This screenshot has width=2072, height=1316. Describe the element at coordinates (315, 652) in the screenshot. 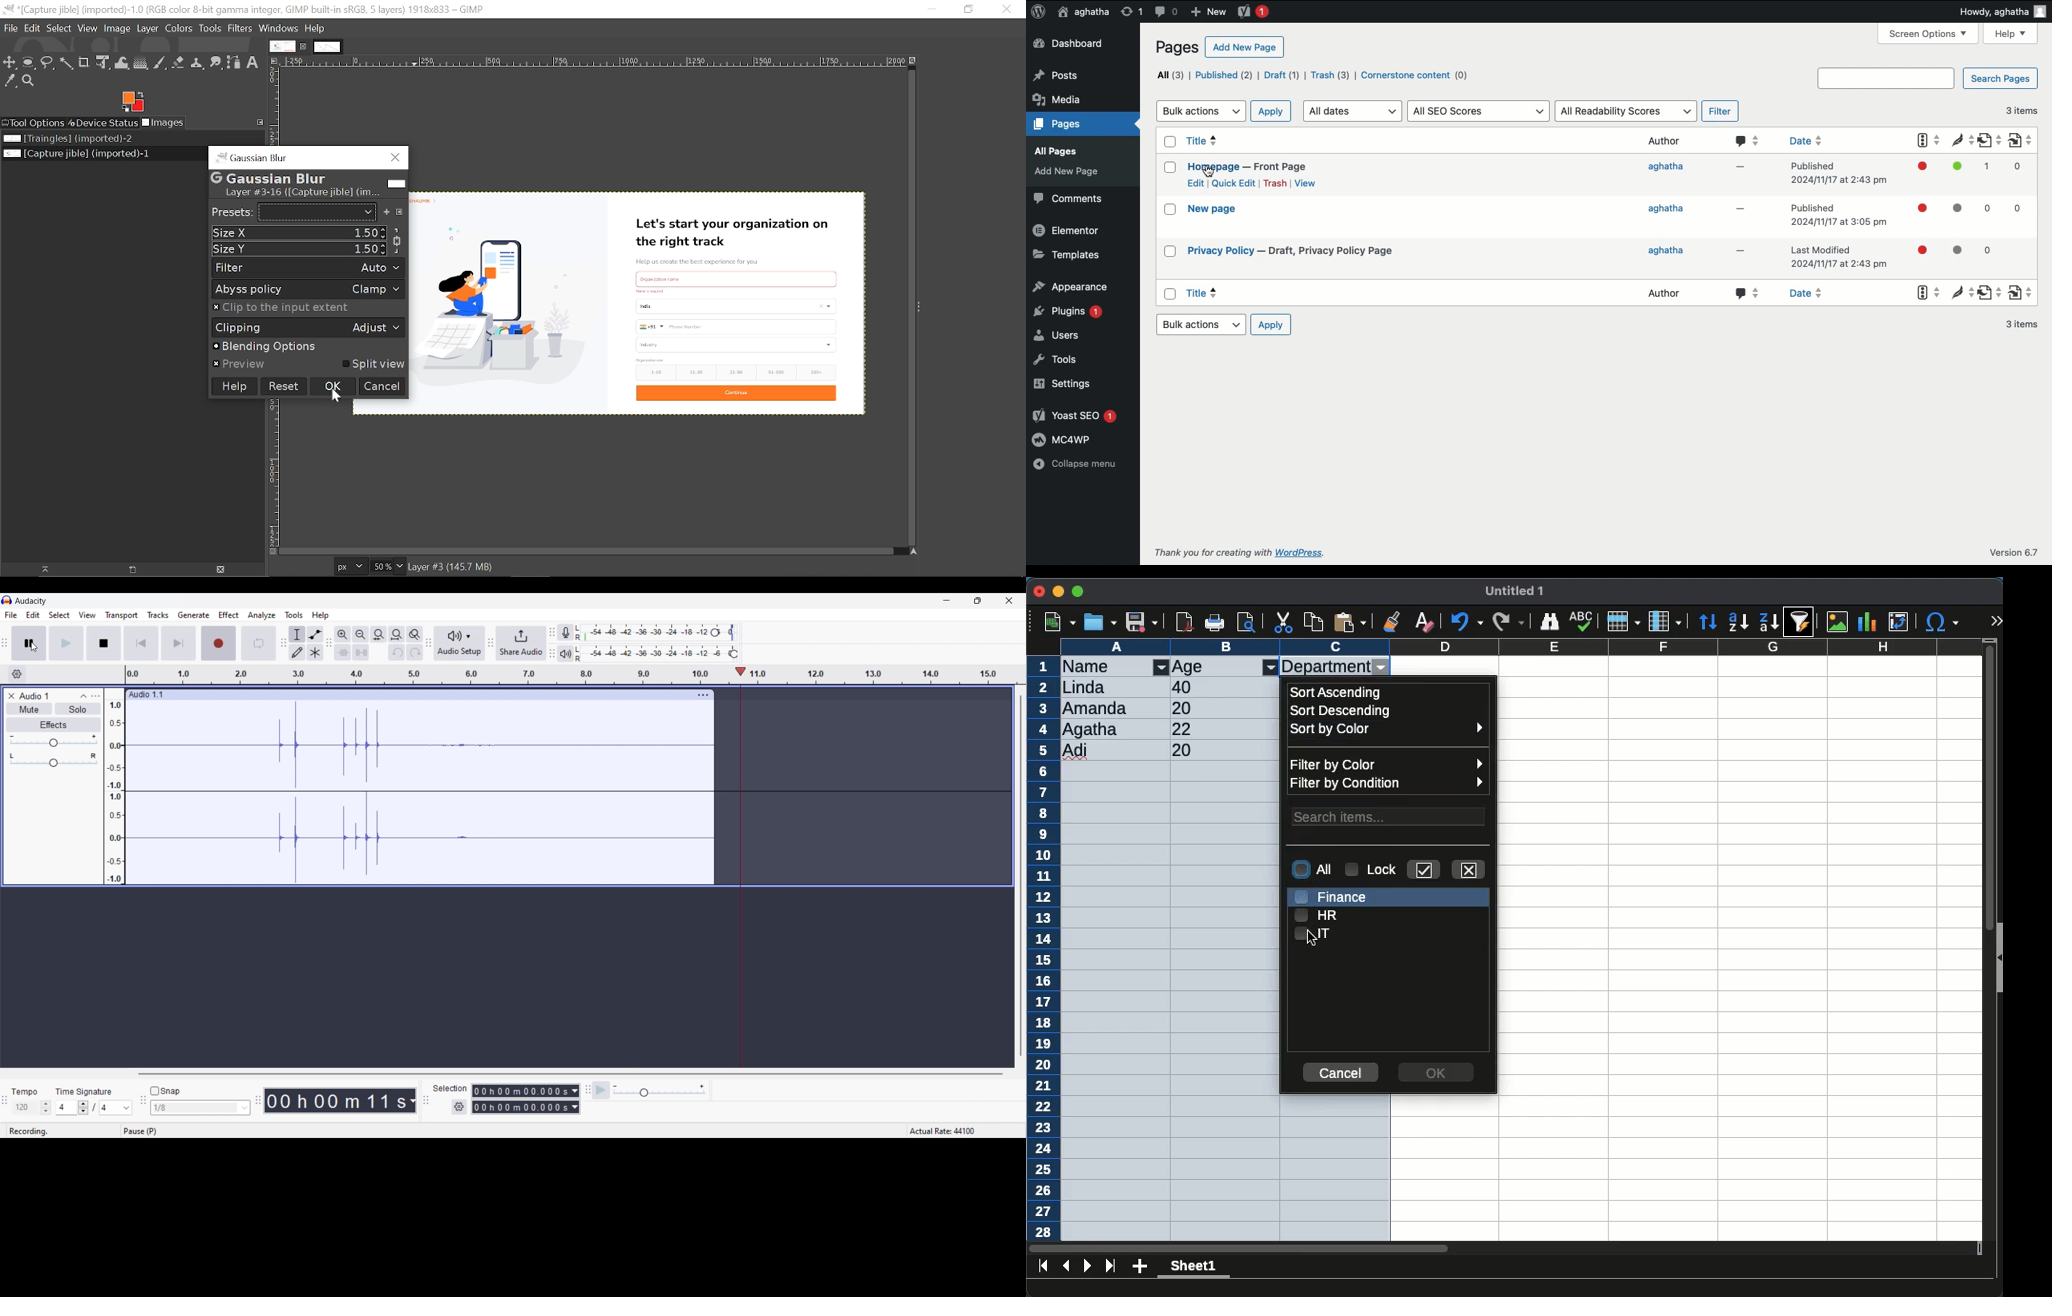

I see `Multi-tool` at that location.